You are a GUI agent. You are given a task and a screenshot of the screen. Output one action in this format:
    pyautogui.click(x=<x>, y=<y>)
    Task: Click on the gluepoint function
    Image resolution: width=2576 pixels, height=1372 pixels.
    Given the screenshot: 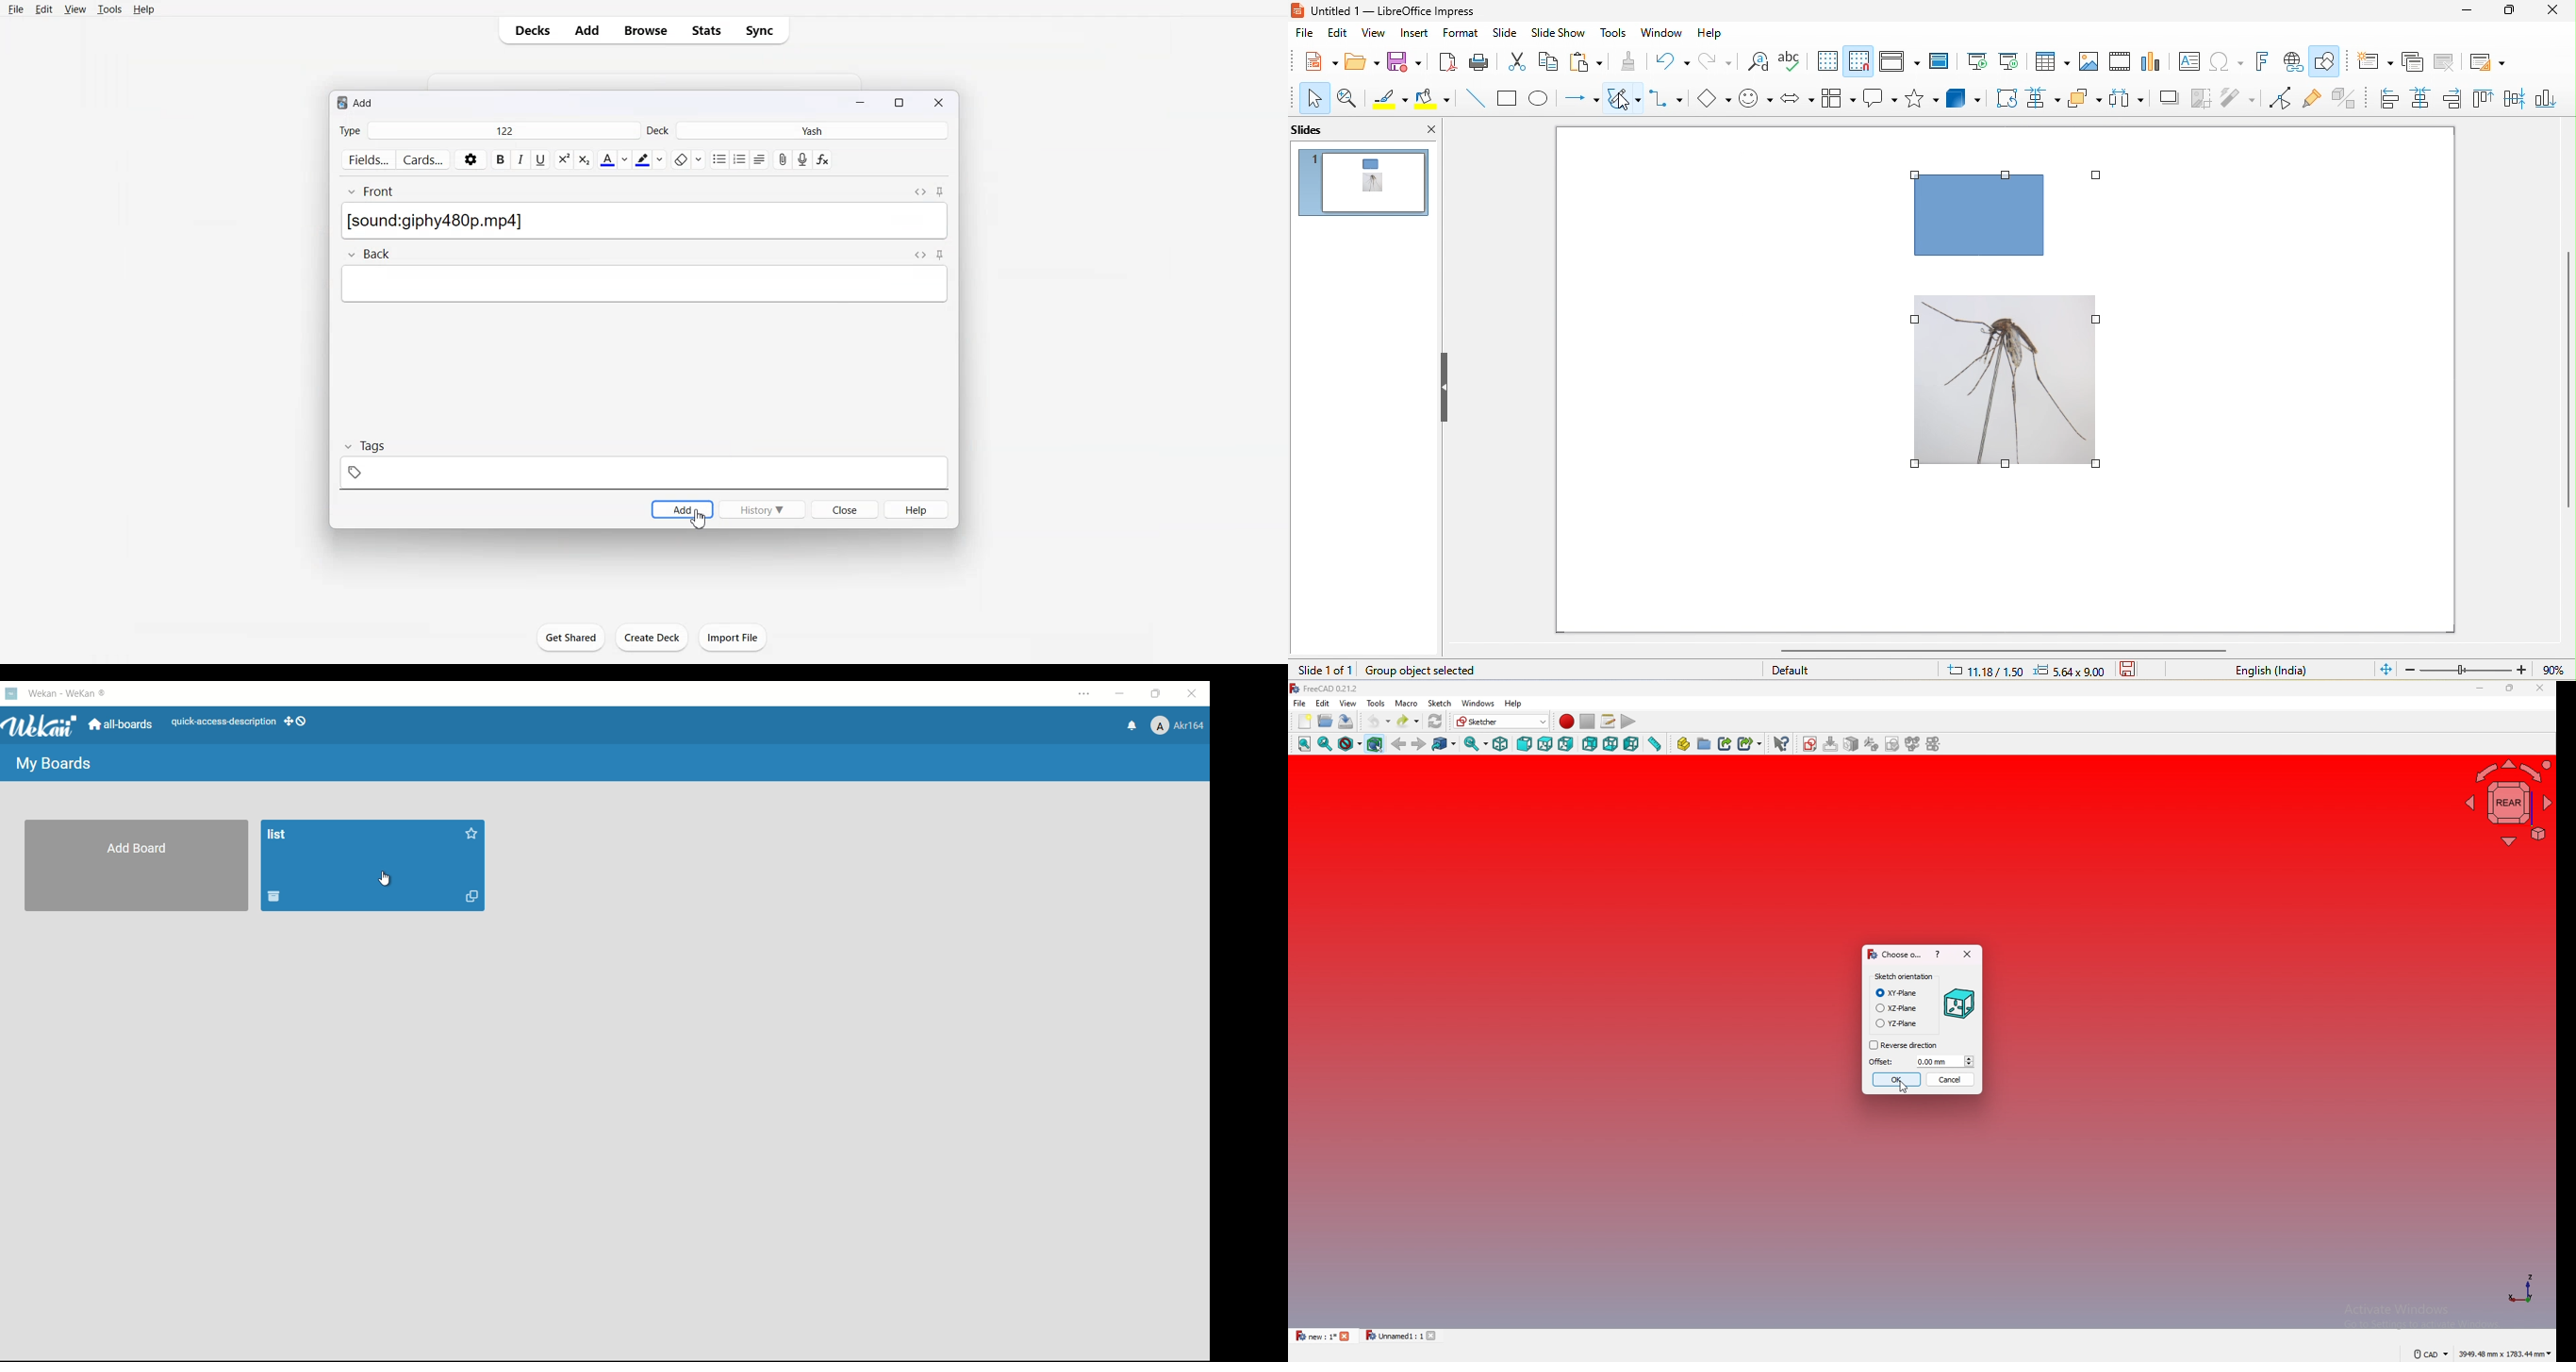 What is the action you would take?
    pyautogui.click(x=2313, y=99)
    